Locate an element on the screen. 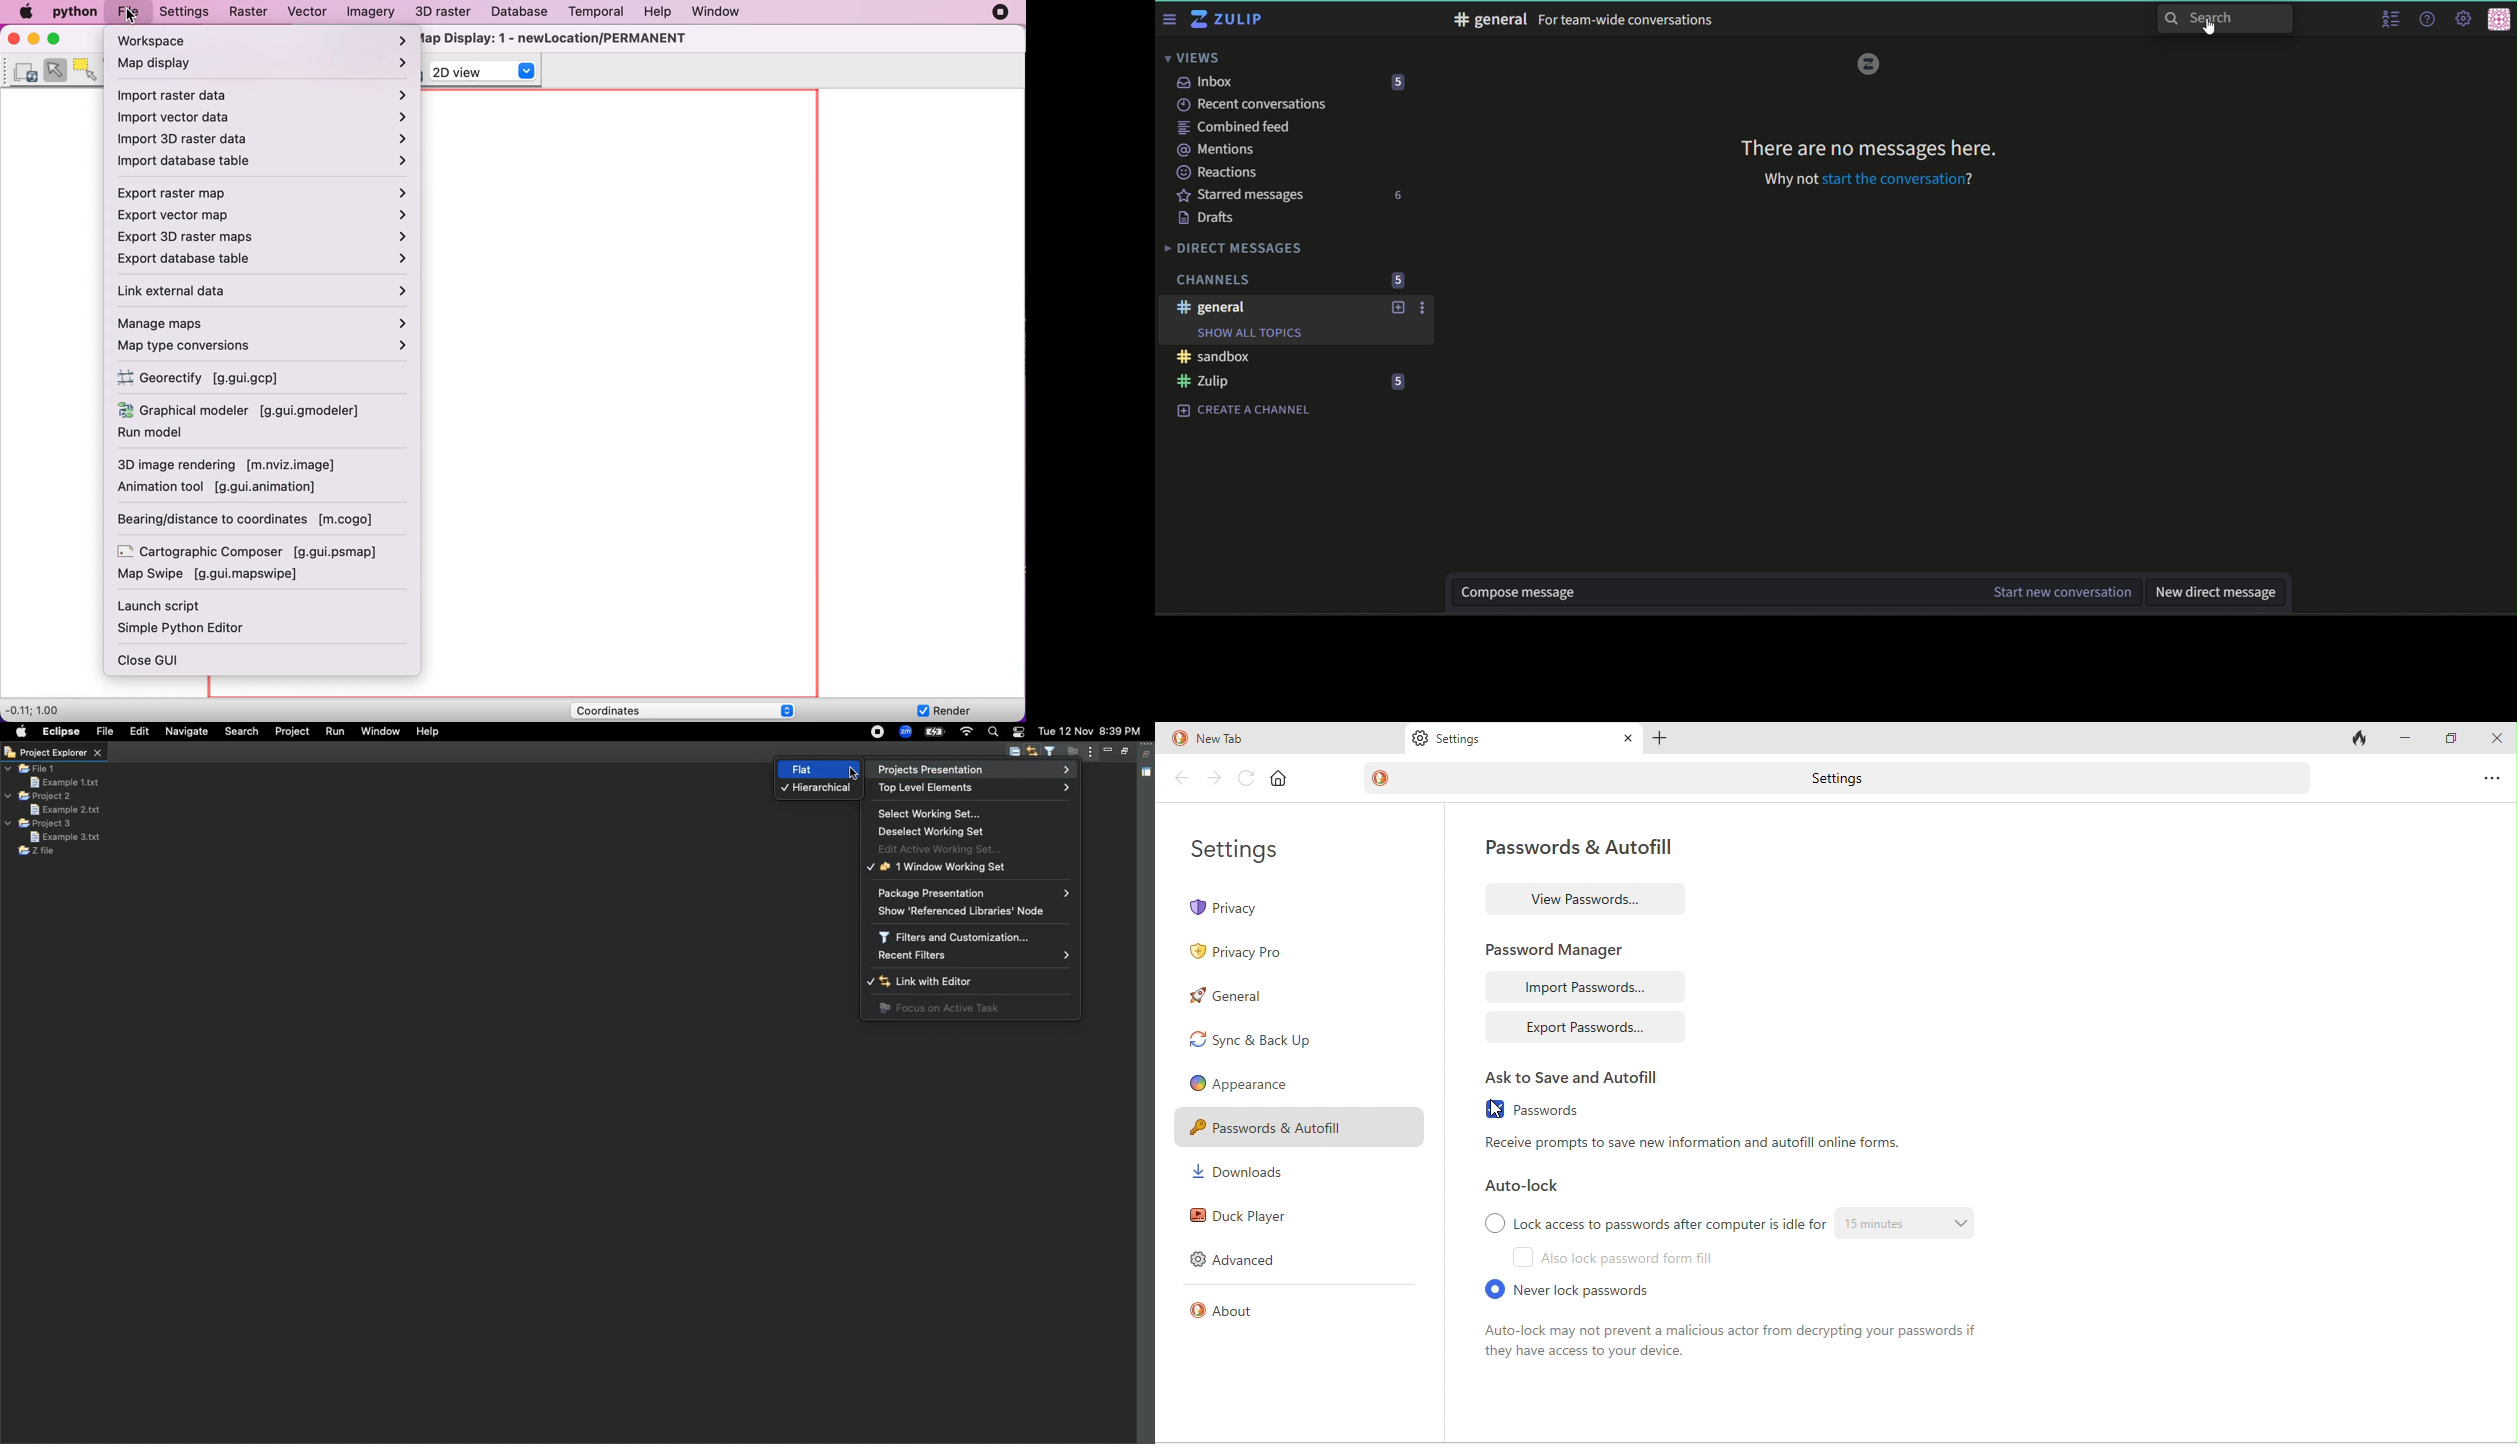 The image size is (2520, 1456). Reactions is located at coordinates (1219, 173).